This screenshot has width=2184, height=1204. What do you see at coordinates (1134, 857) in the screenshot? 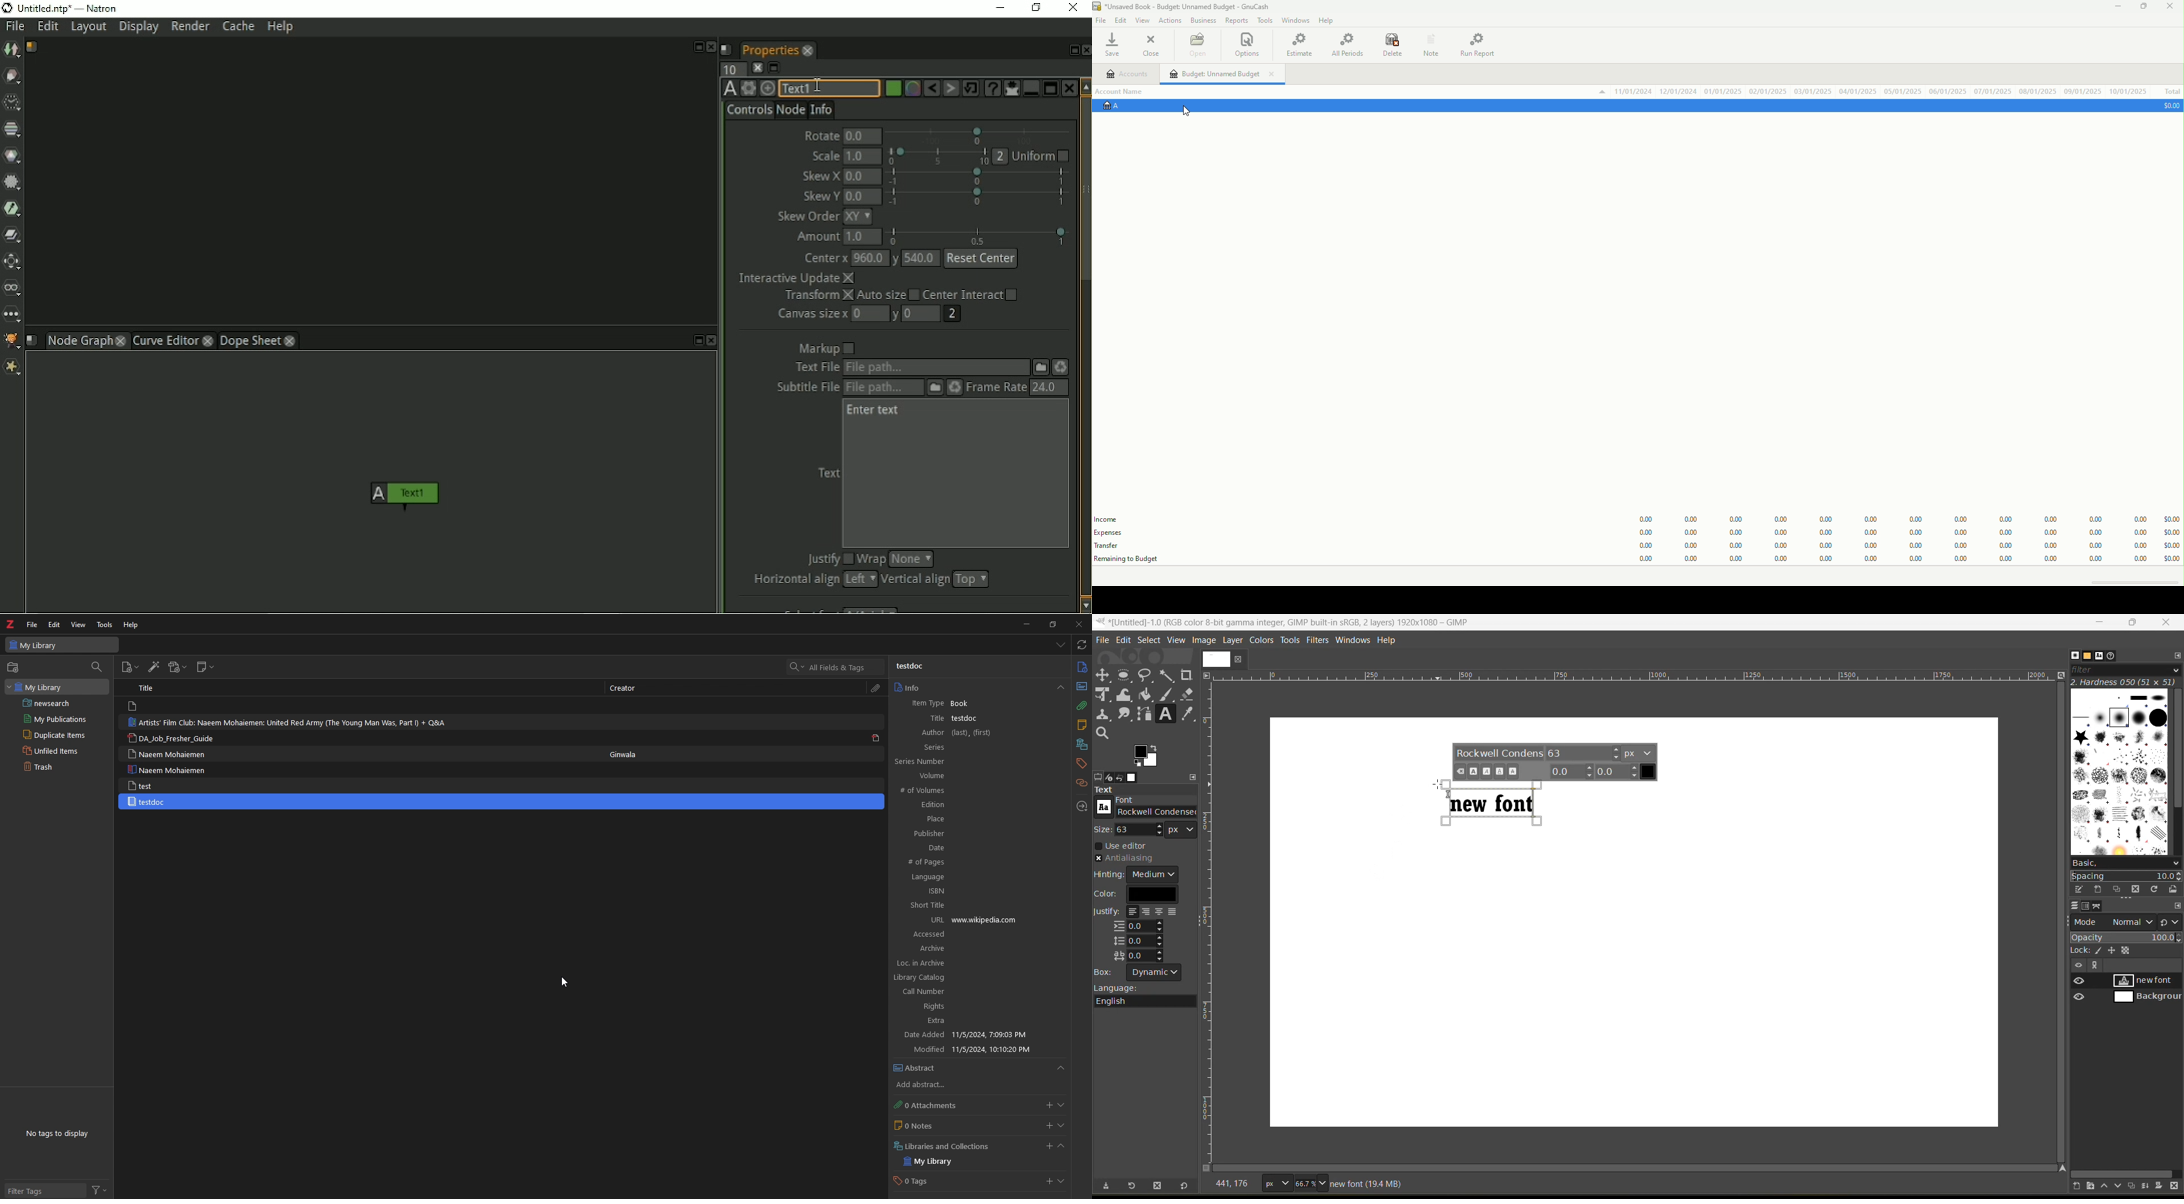
I see `anitaliasing` at bounding box center [1134, 857].